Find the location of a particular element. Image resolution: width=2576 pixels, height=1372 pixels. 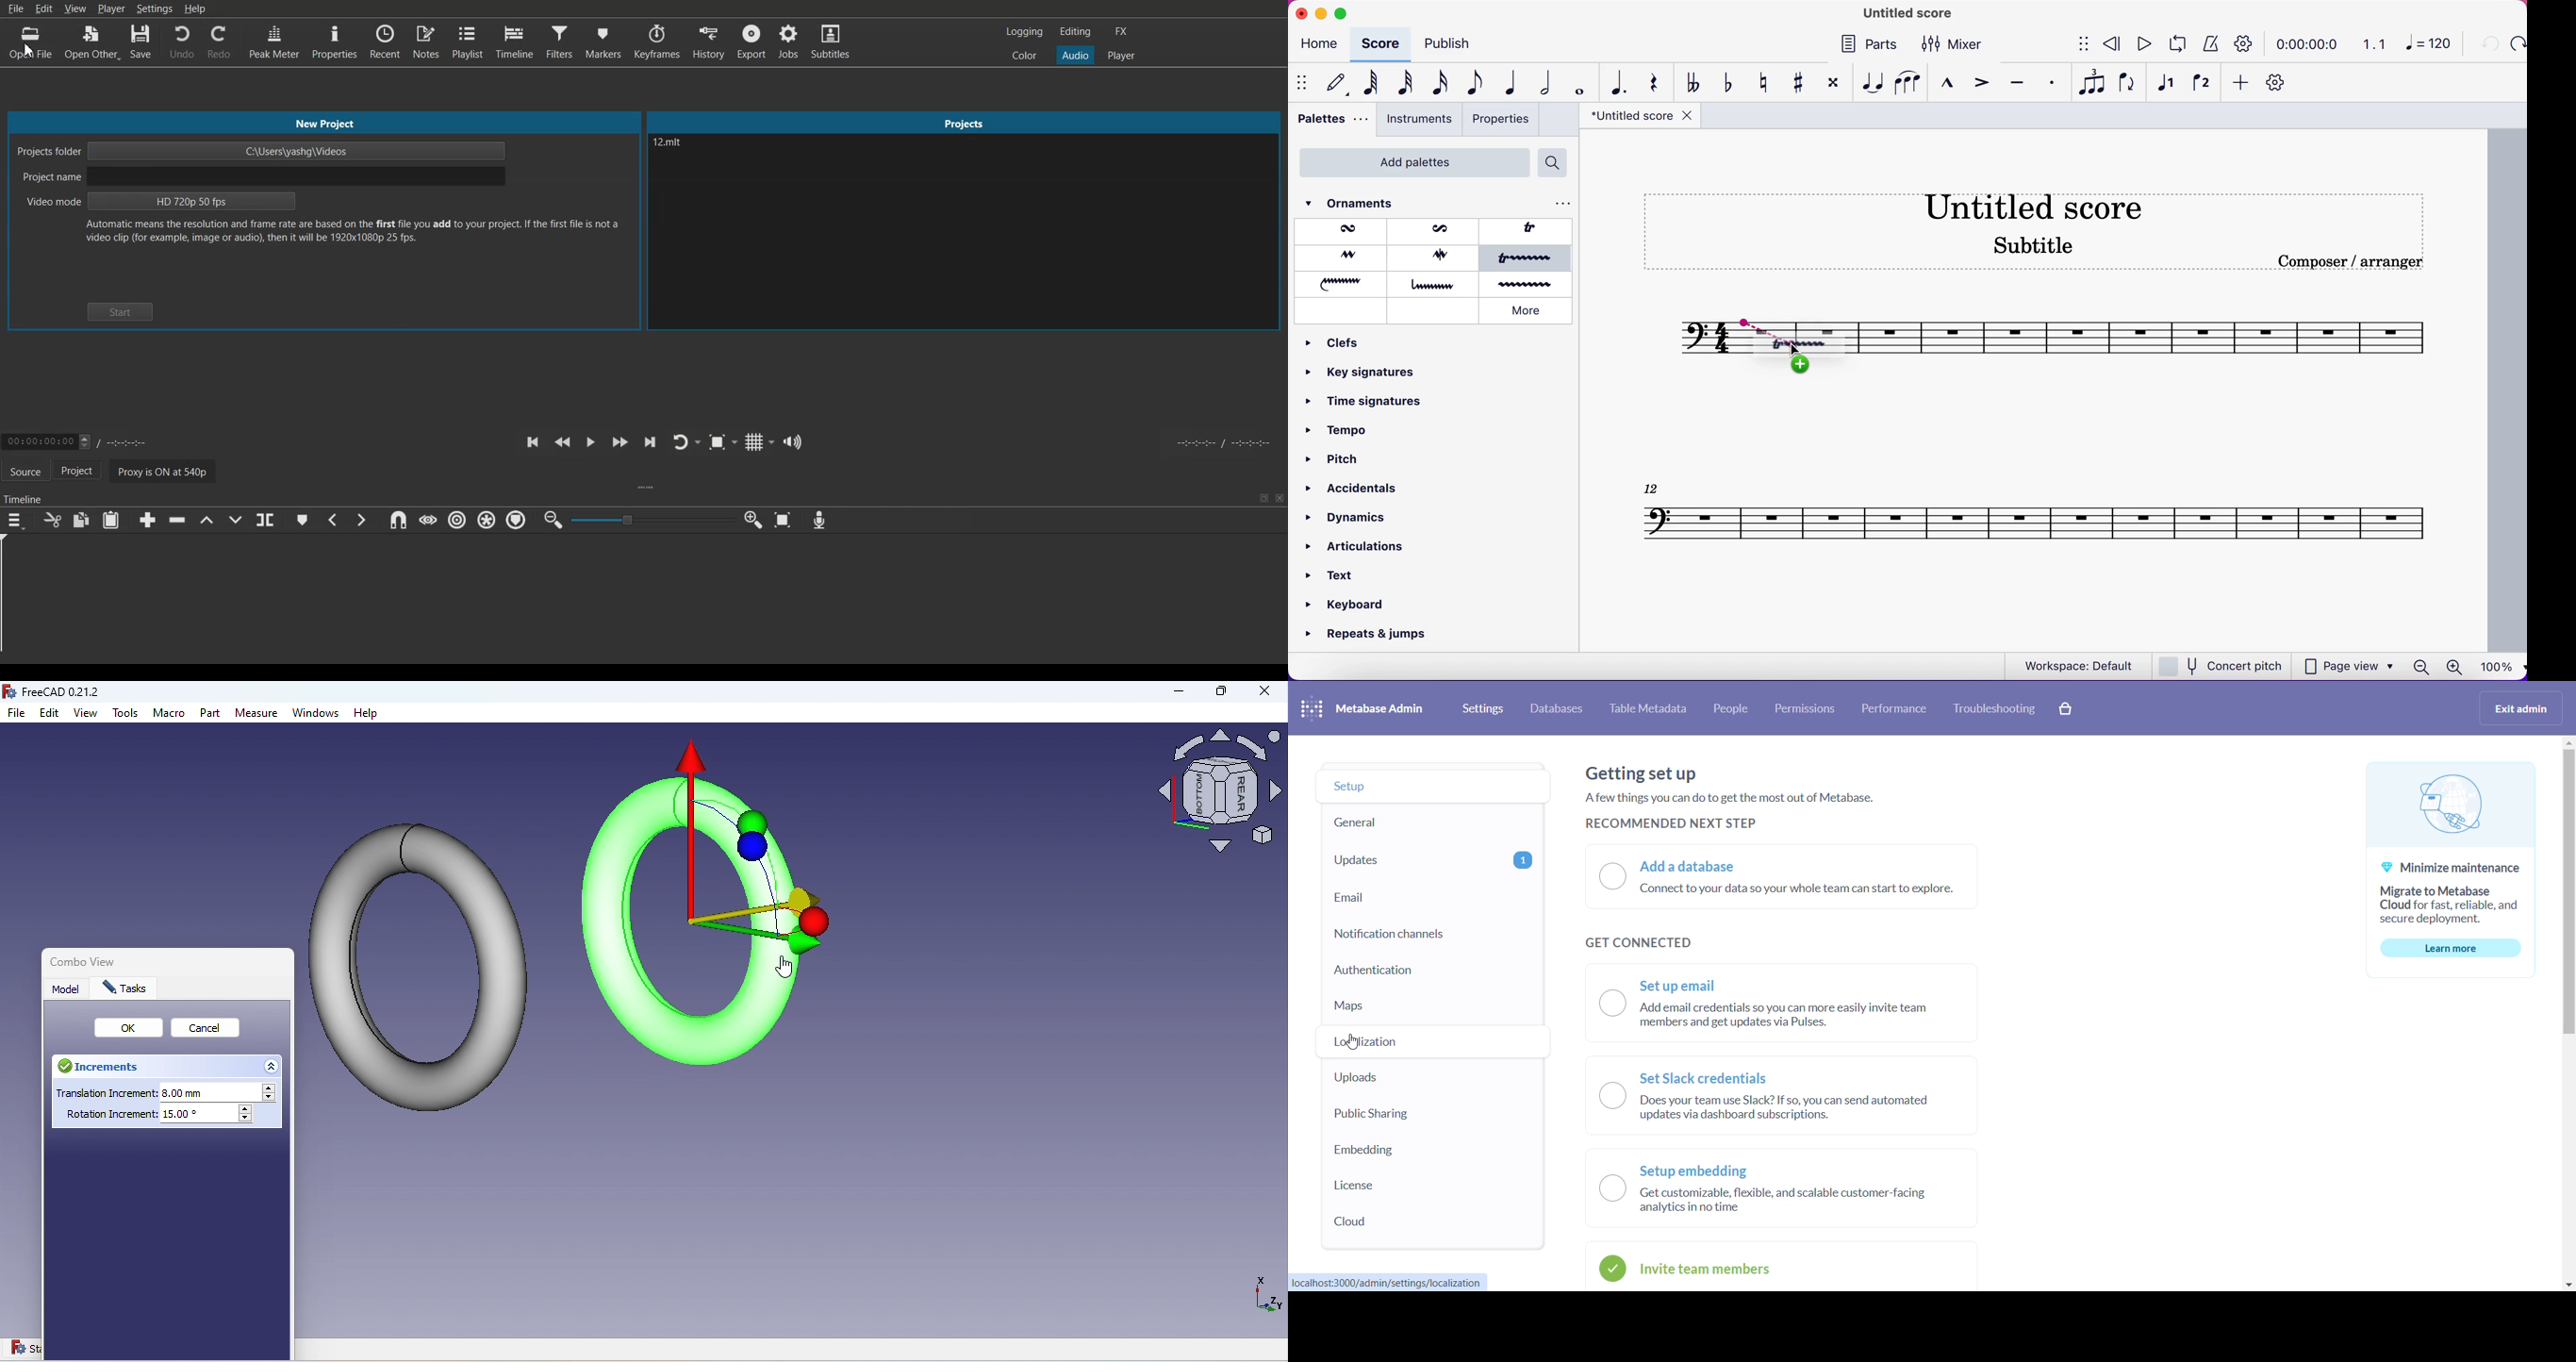

Help is located at coordinates (366, 714).